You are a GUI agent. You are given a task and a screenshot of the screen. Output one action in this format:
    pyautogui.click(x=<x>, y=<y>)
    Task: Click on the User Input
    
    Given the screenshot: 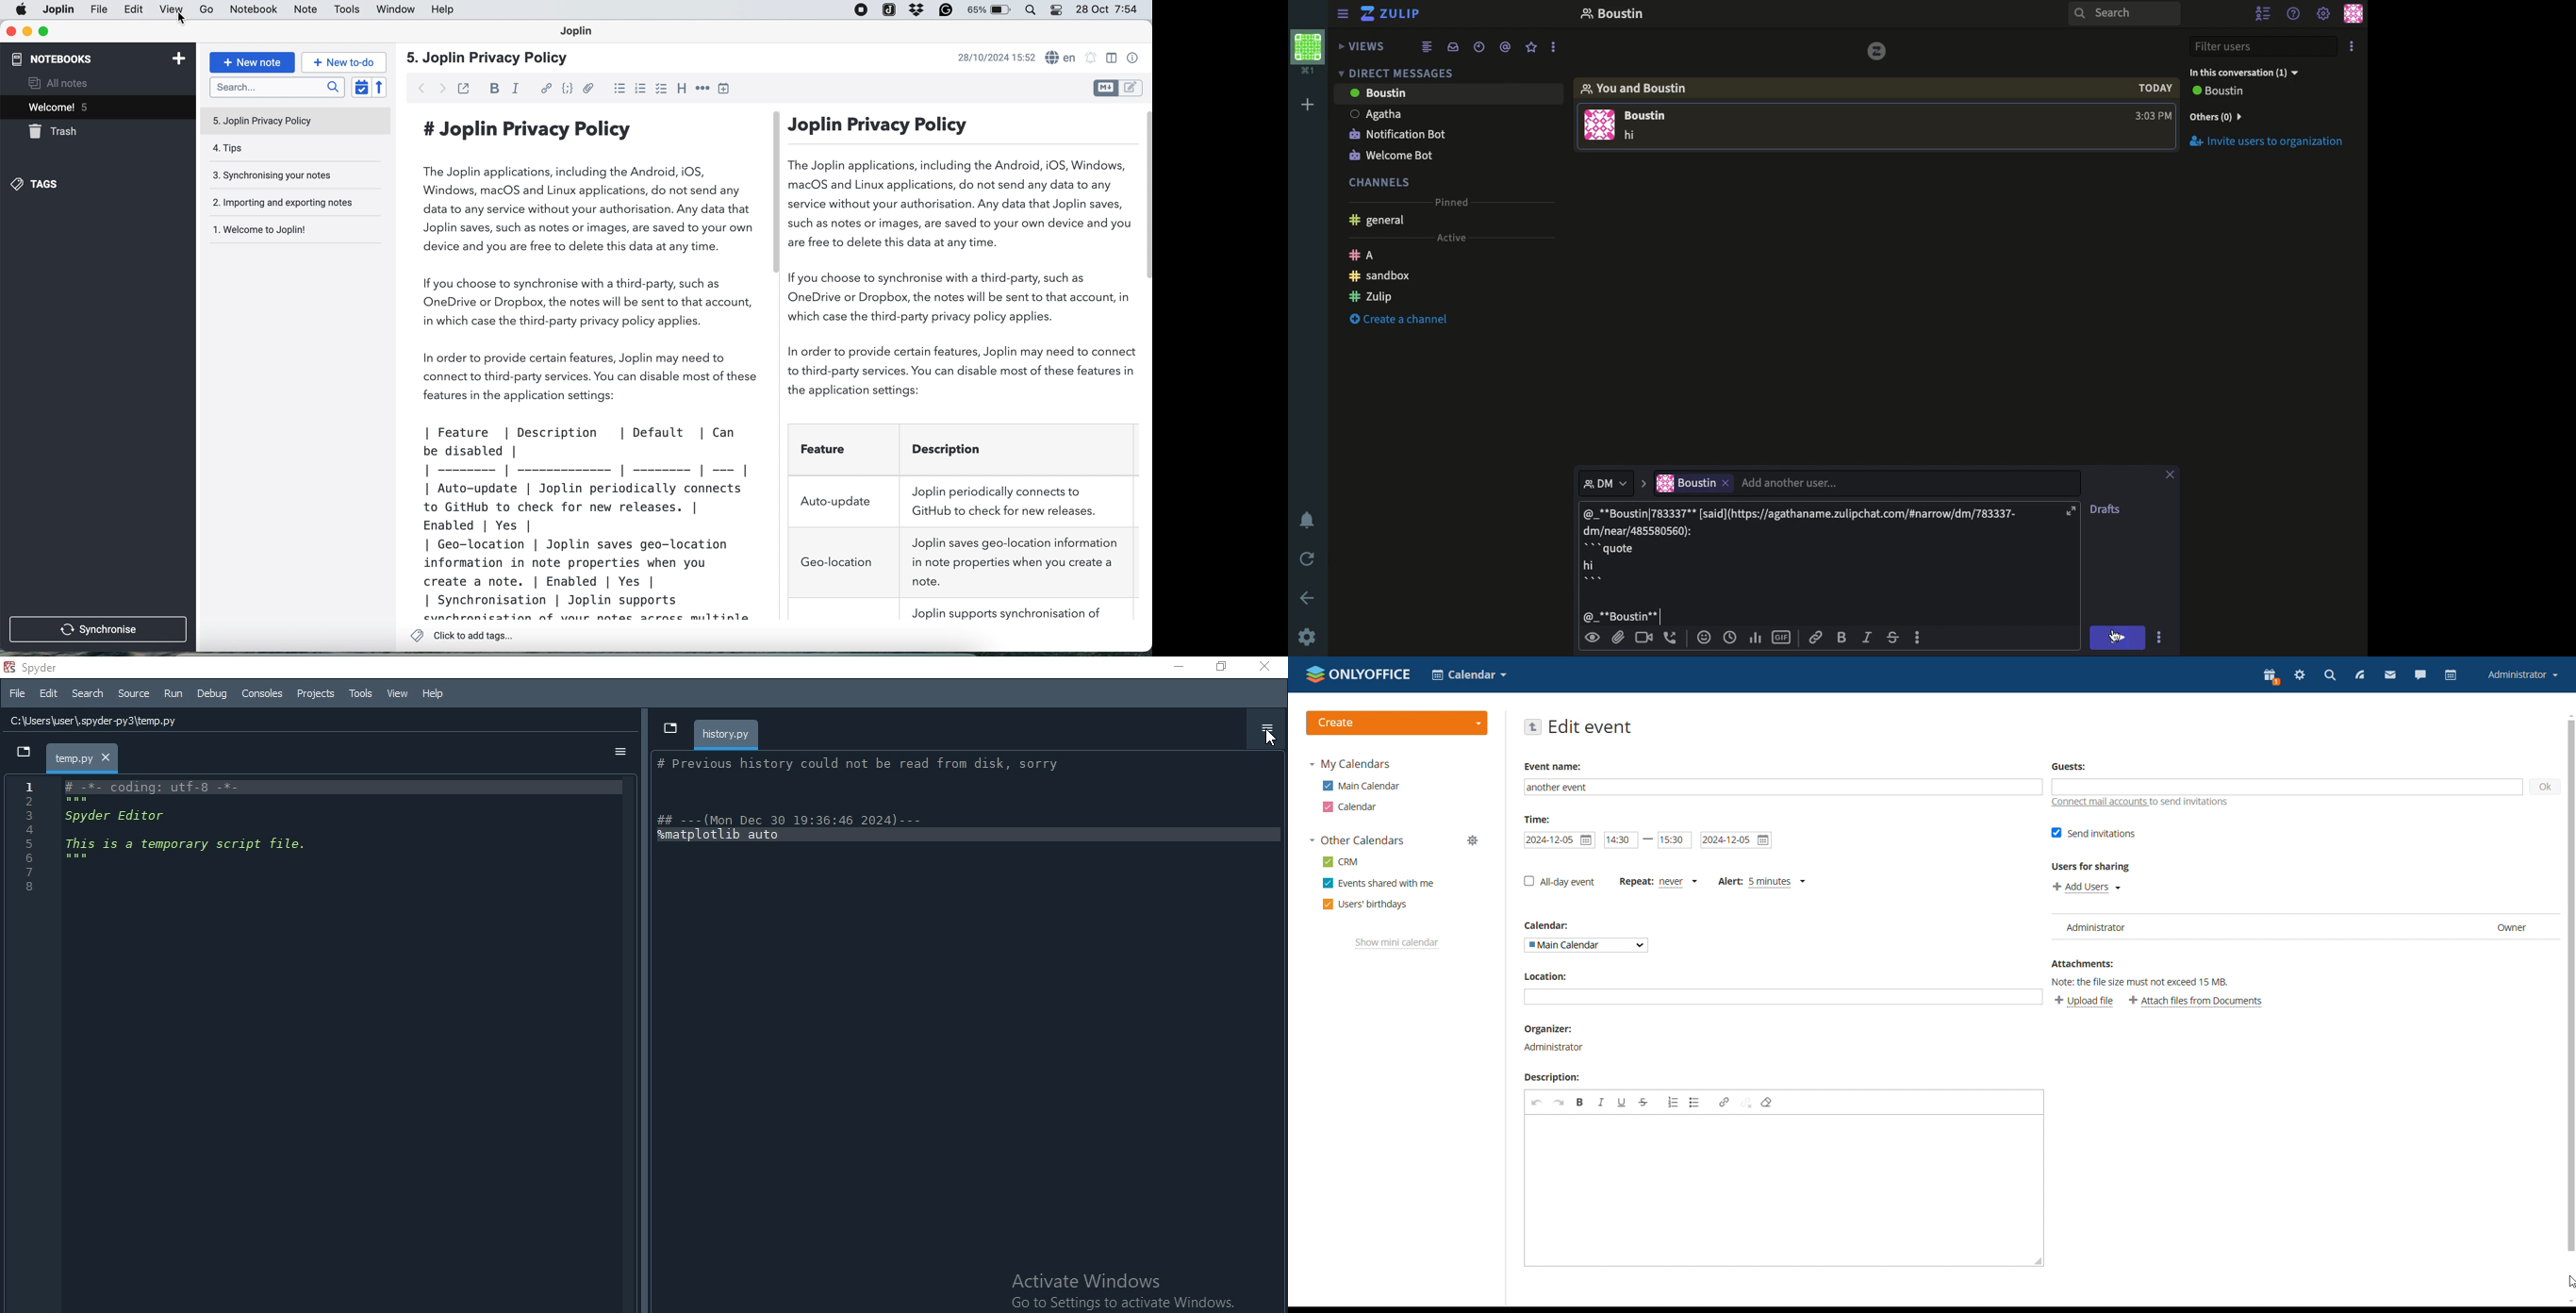 What is the action you would take?
    pyautogui.click(x=1757, y=482)
    